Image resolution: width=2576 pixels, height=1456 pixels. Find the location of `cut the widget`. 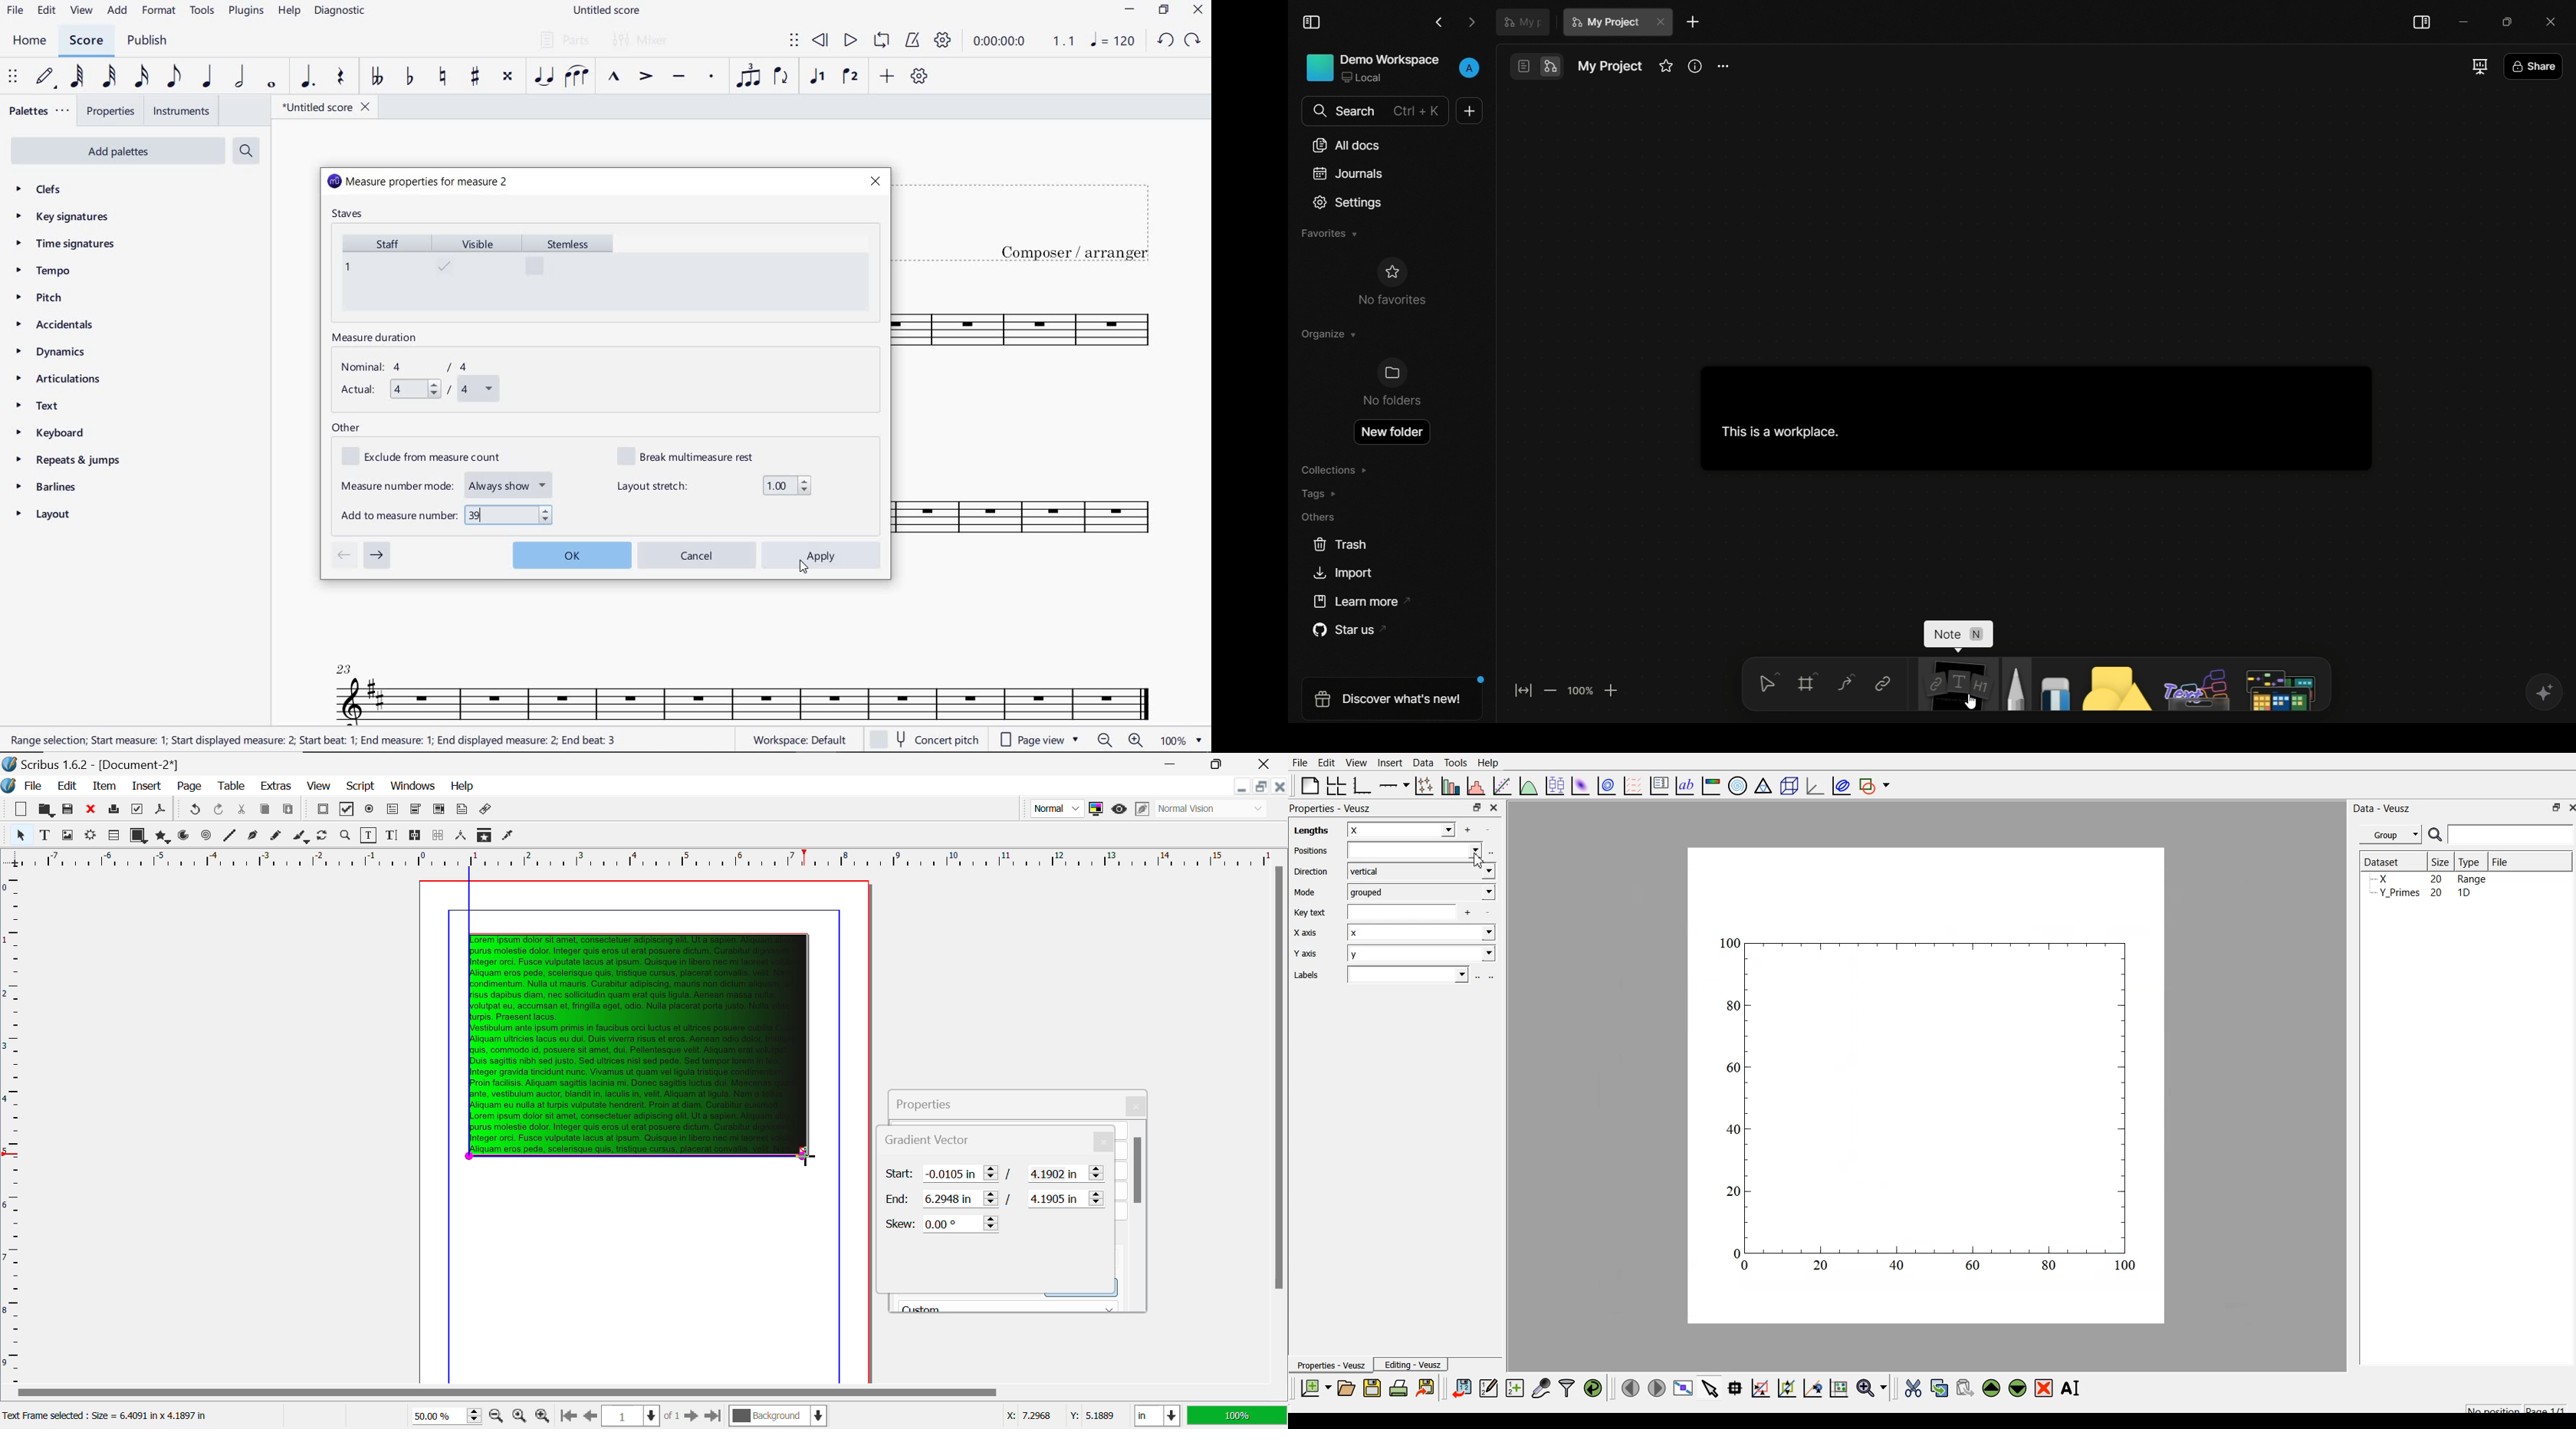

cut the widget is located at coordinates (1910, 1389).